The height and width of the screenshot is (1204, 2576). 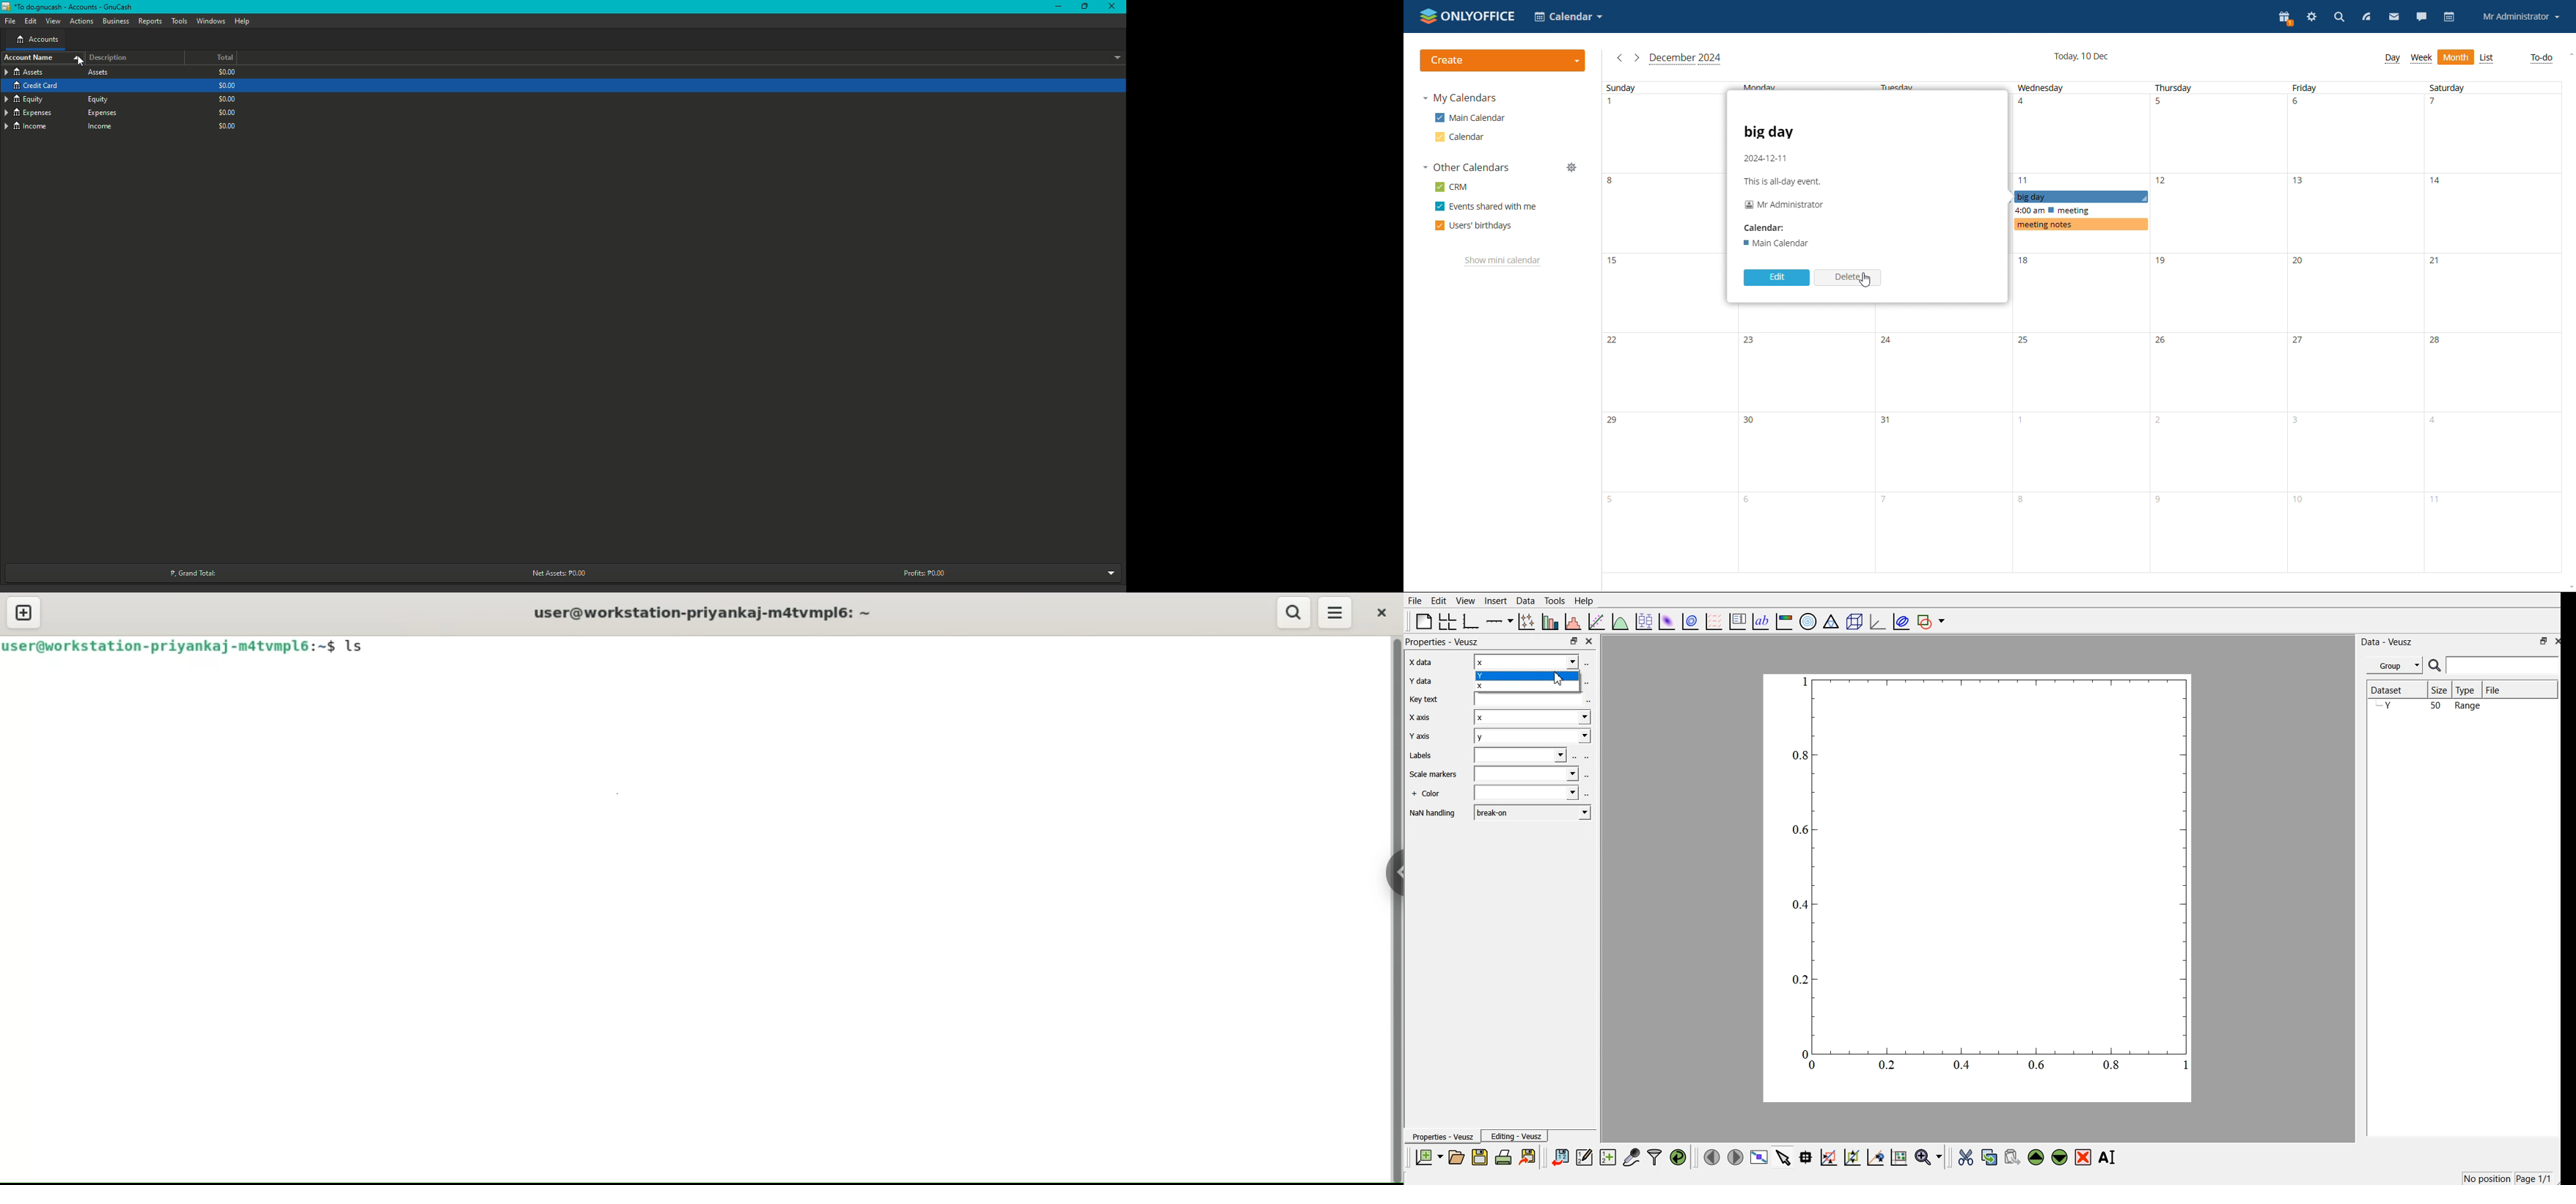 I want to click on draw a rectangle on zoomed graph axes, so click(x=1829, y=1158).